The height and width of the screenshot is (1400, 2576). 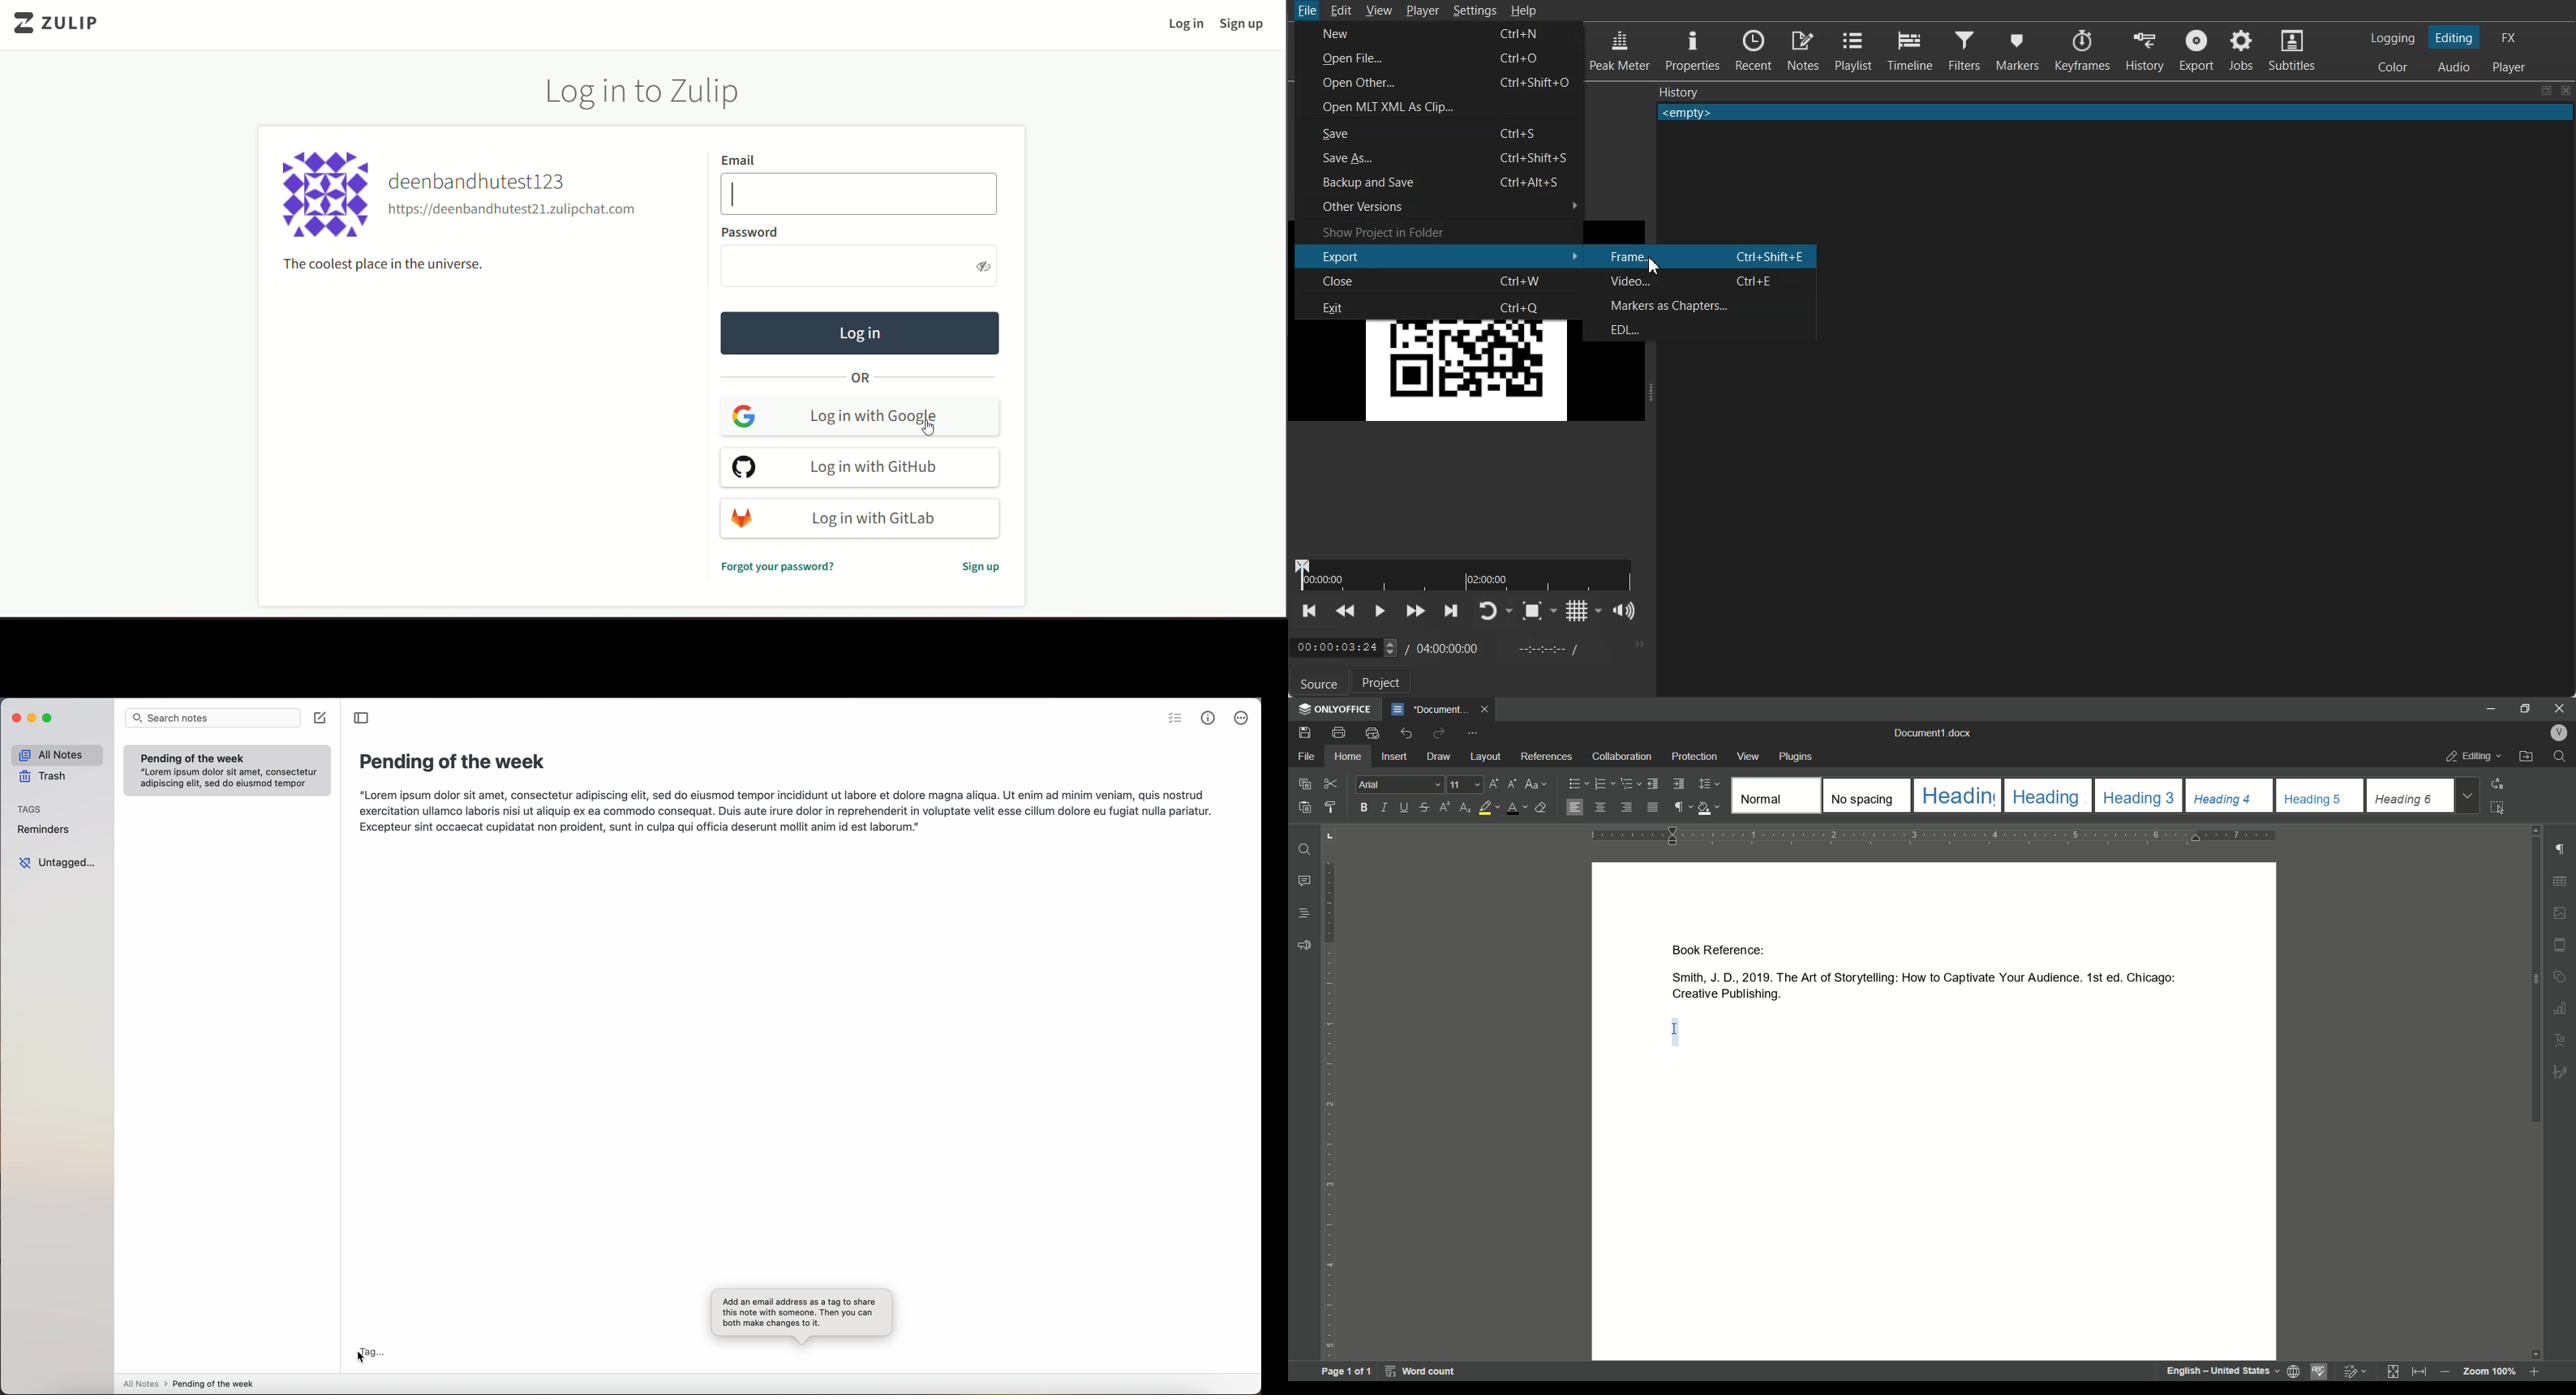 What do you see at coordinates (862, 518) in the screenshot?
I see `button` at bounding box center [862, 518].